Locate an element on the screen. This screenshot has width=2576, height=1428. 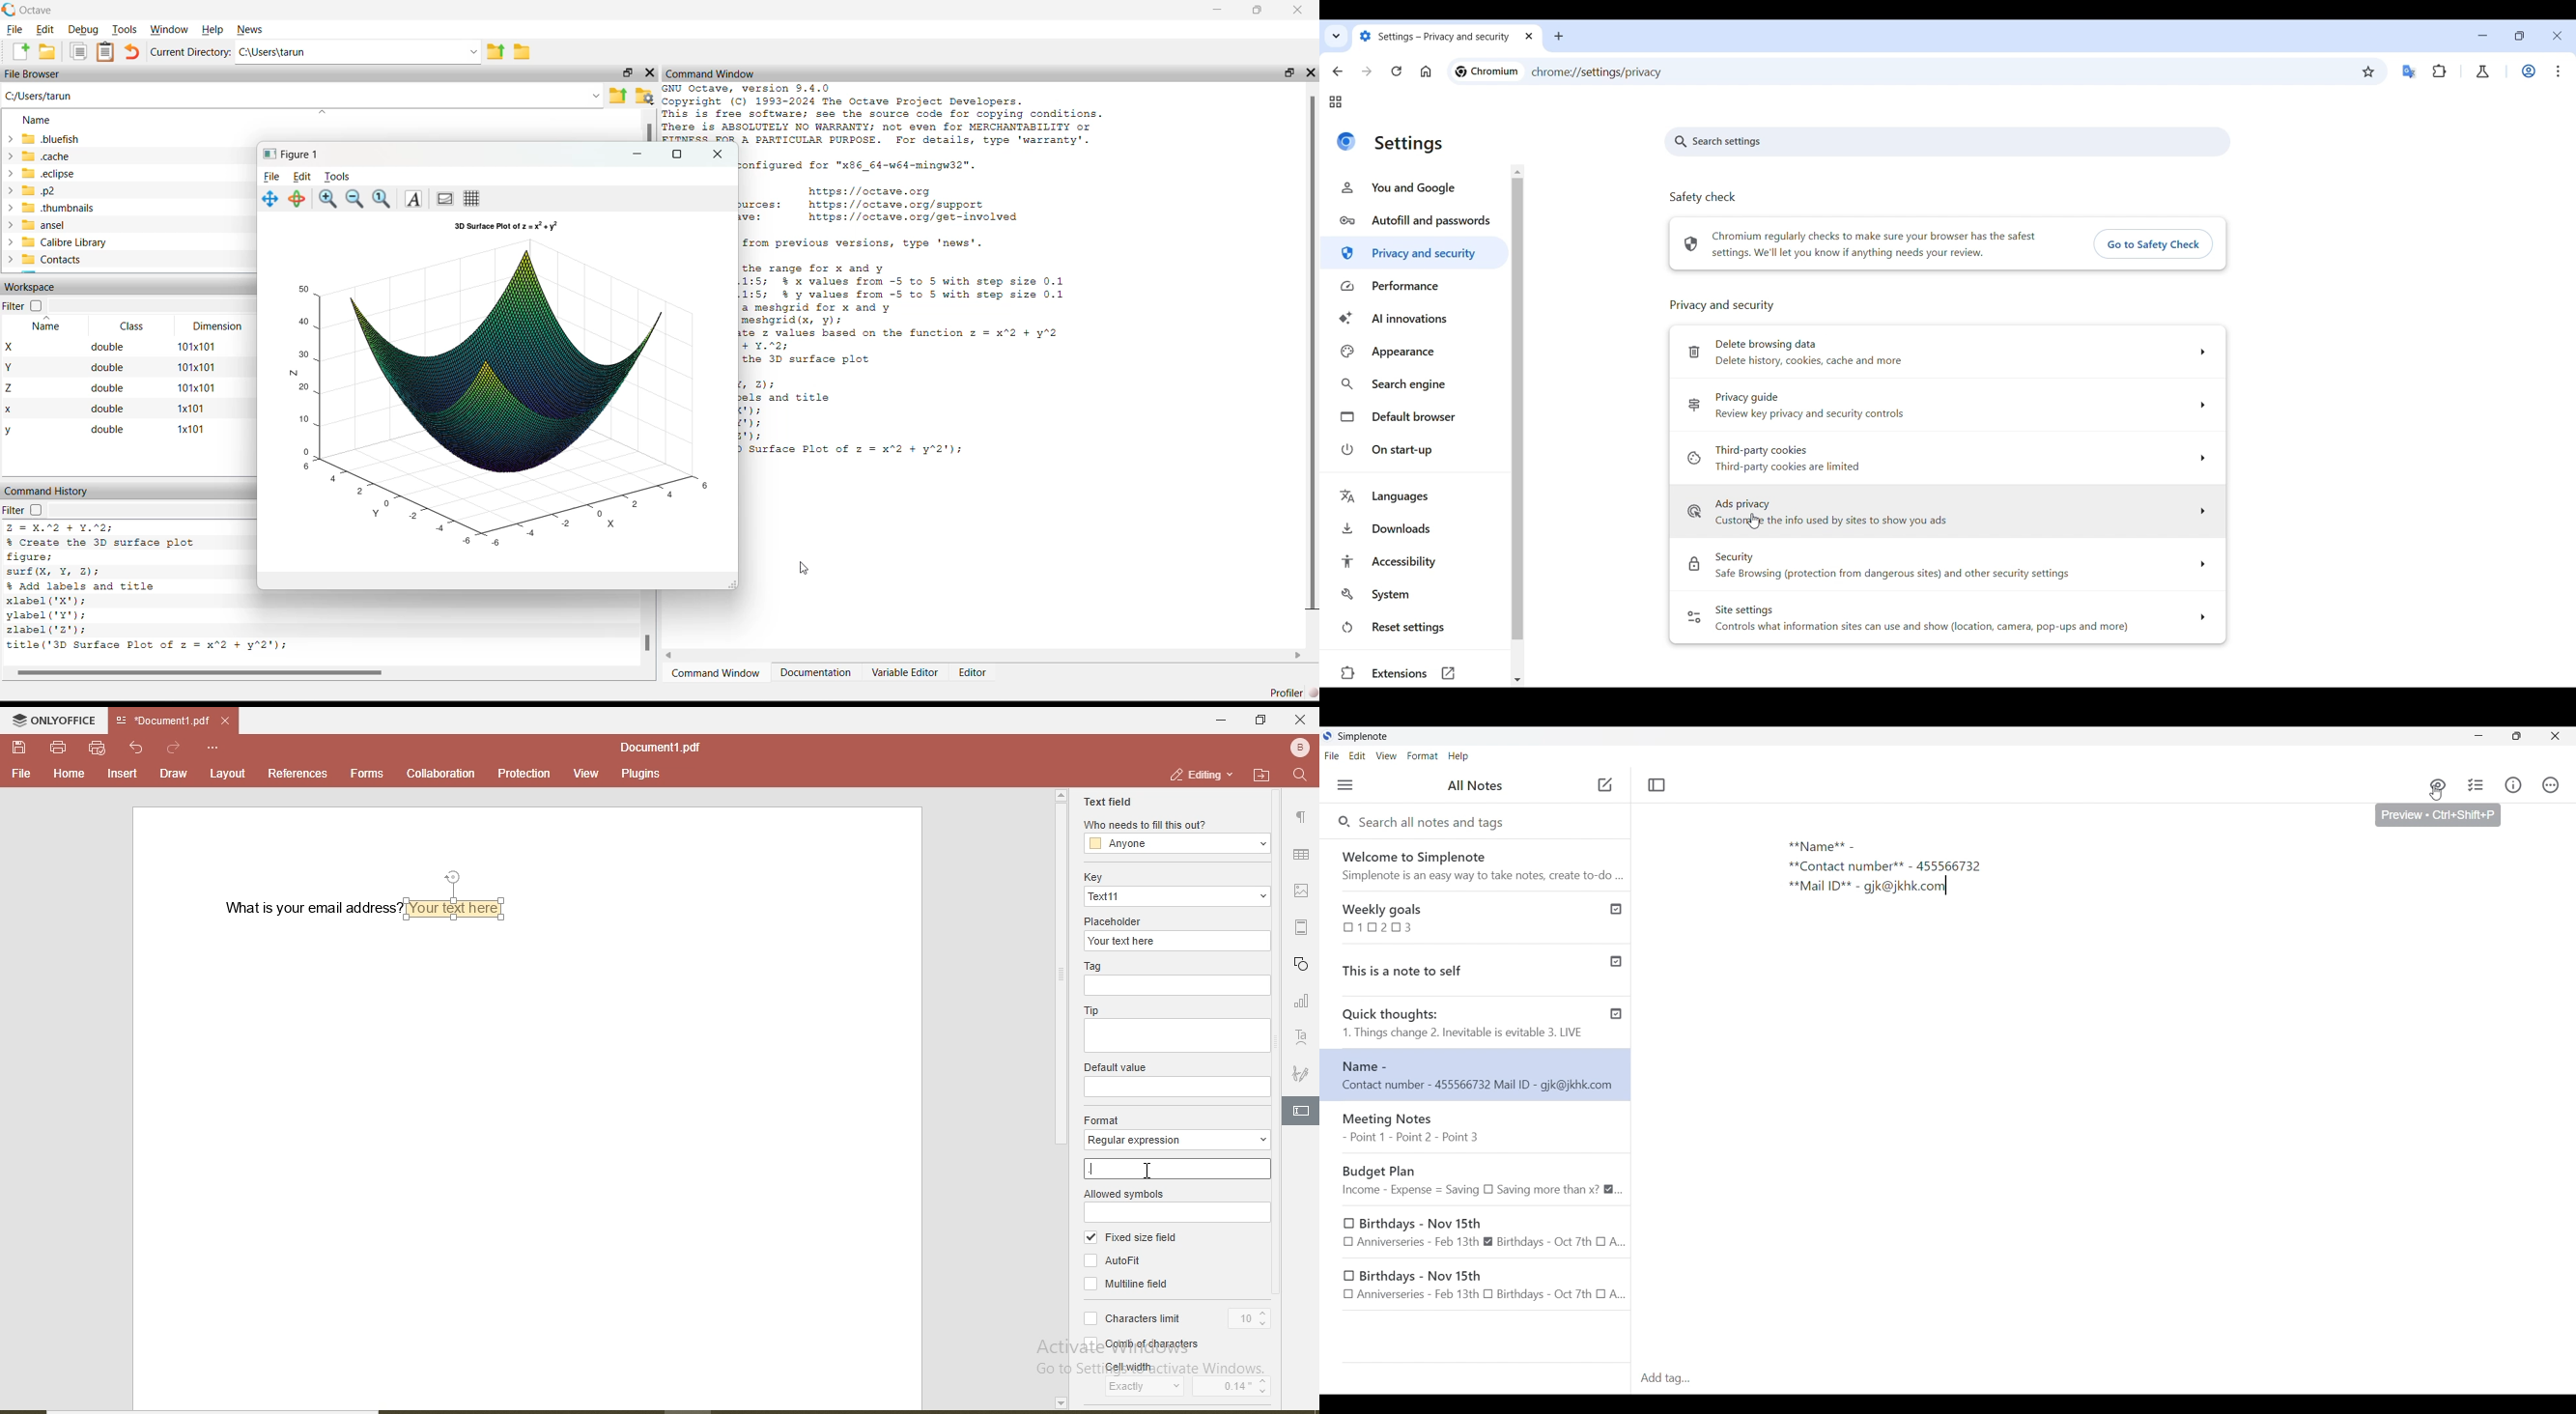
.cache is located at coordinates (38, 157).